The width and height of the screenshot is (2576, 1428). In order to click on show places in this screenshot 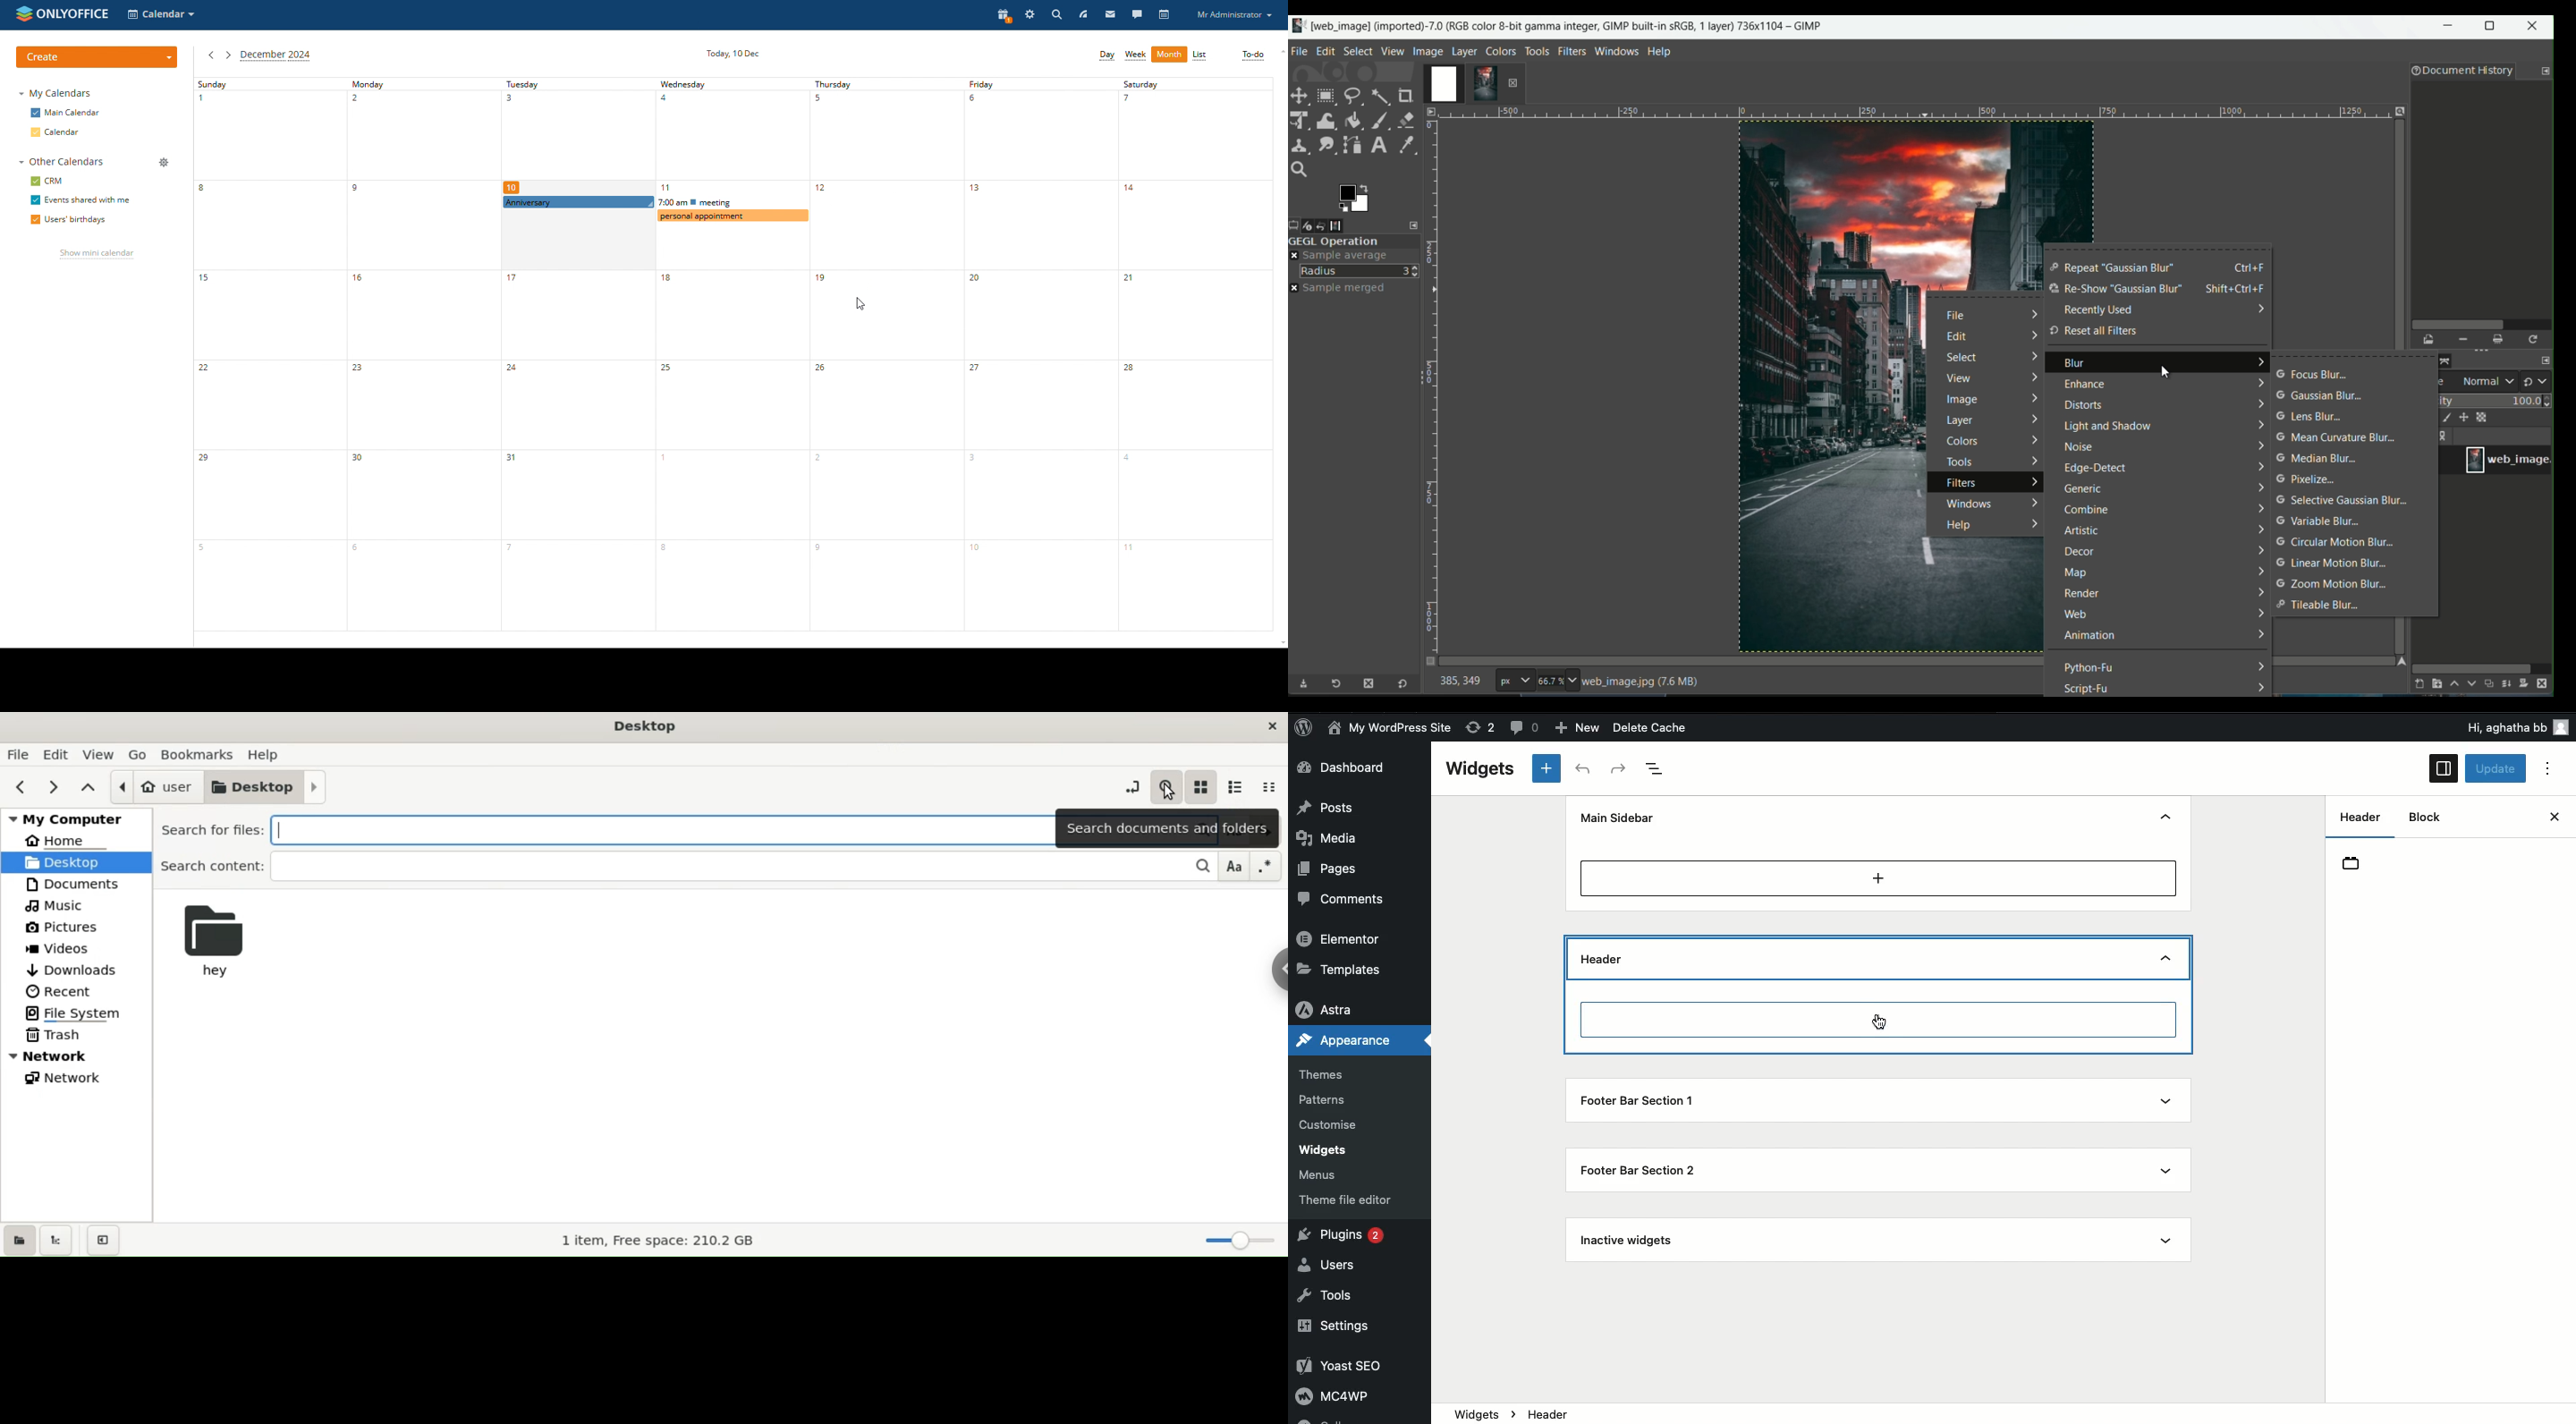, I will do `click(19, 1239)`.